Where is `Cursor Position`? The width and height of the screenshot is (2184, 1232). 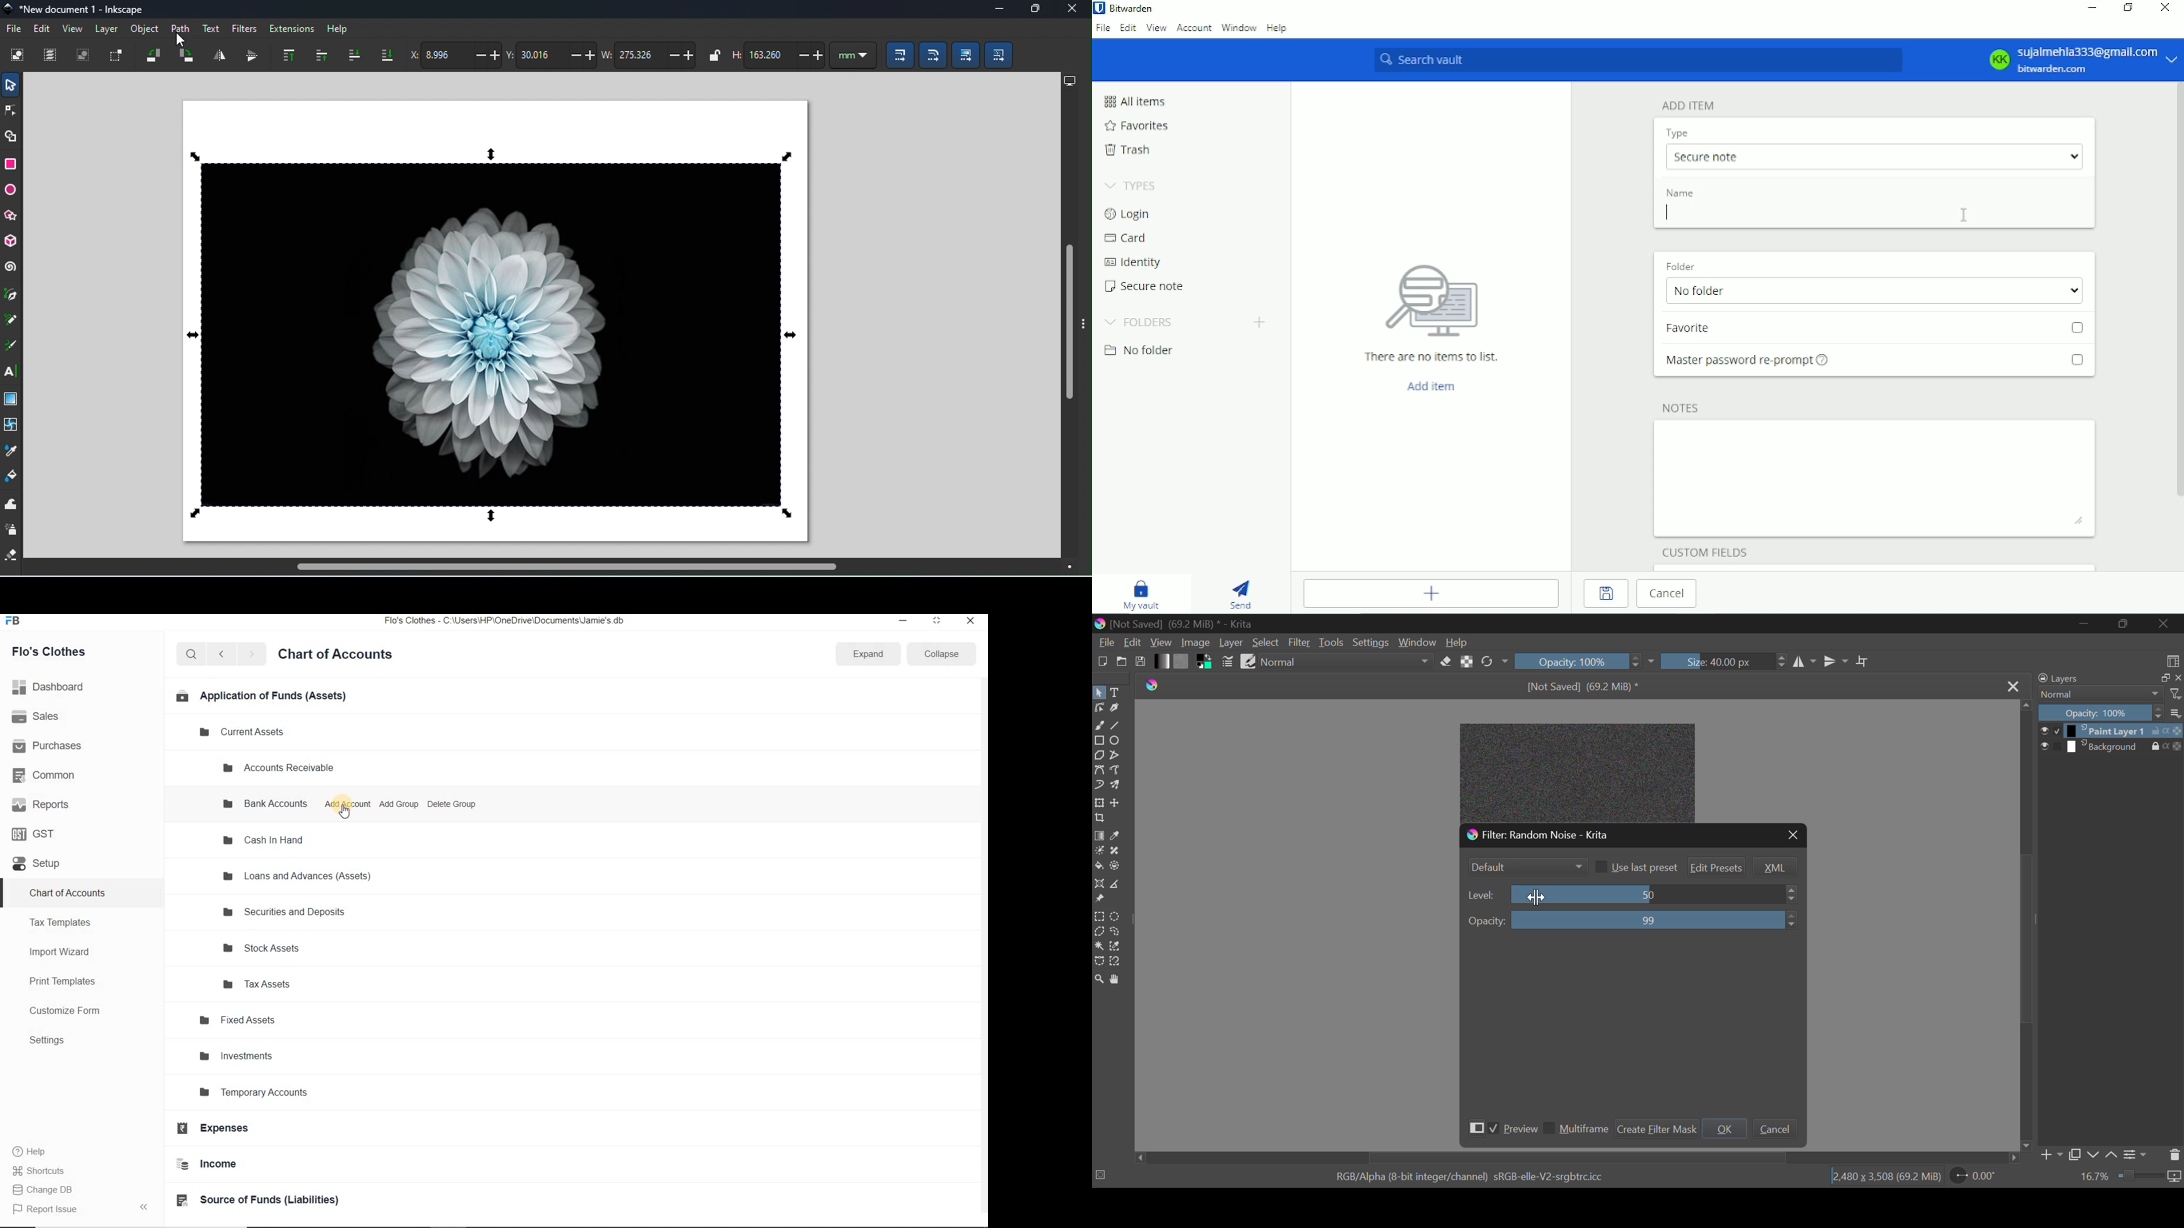
Cursor Position is located at coordinates (1536, 896).